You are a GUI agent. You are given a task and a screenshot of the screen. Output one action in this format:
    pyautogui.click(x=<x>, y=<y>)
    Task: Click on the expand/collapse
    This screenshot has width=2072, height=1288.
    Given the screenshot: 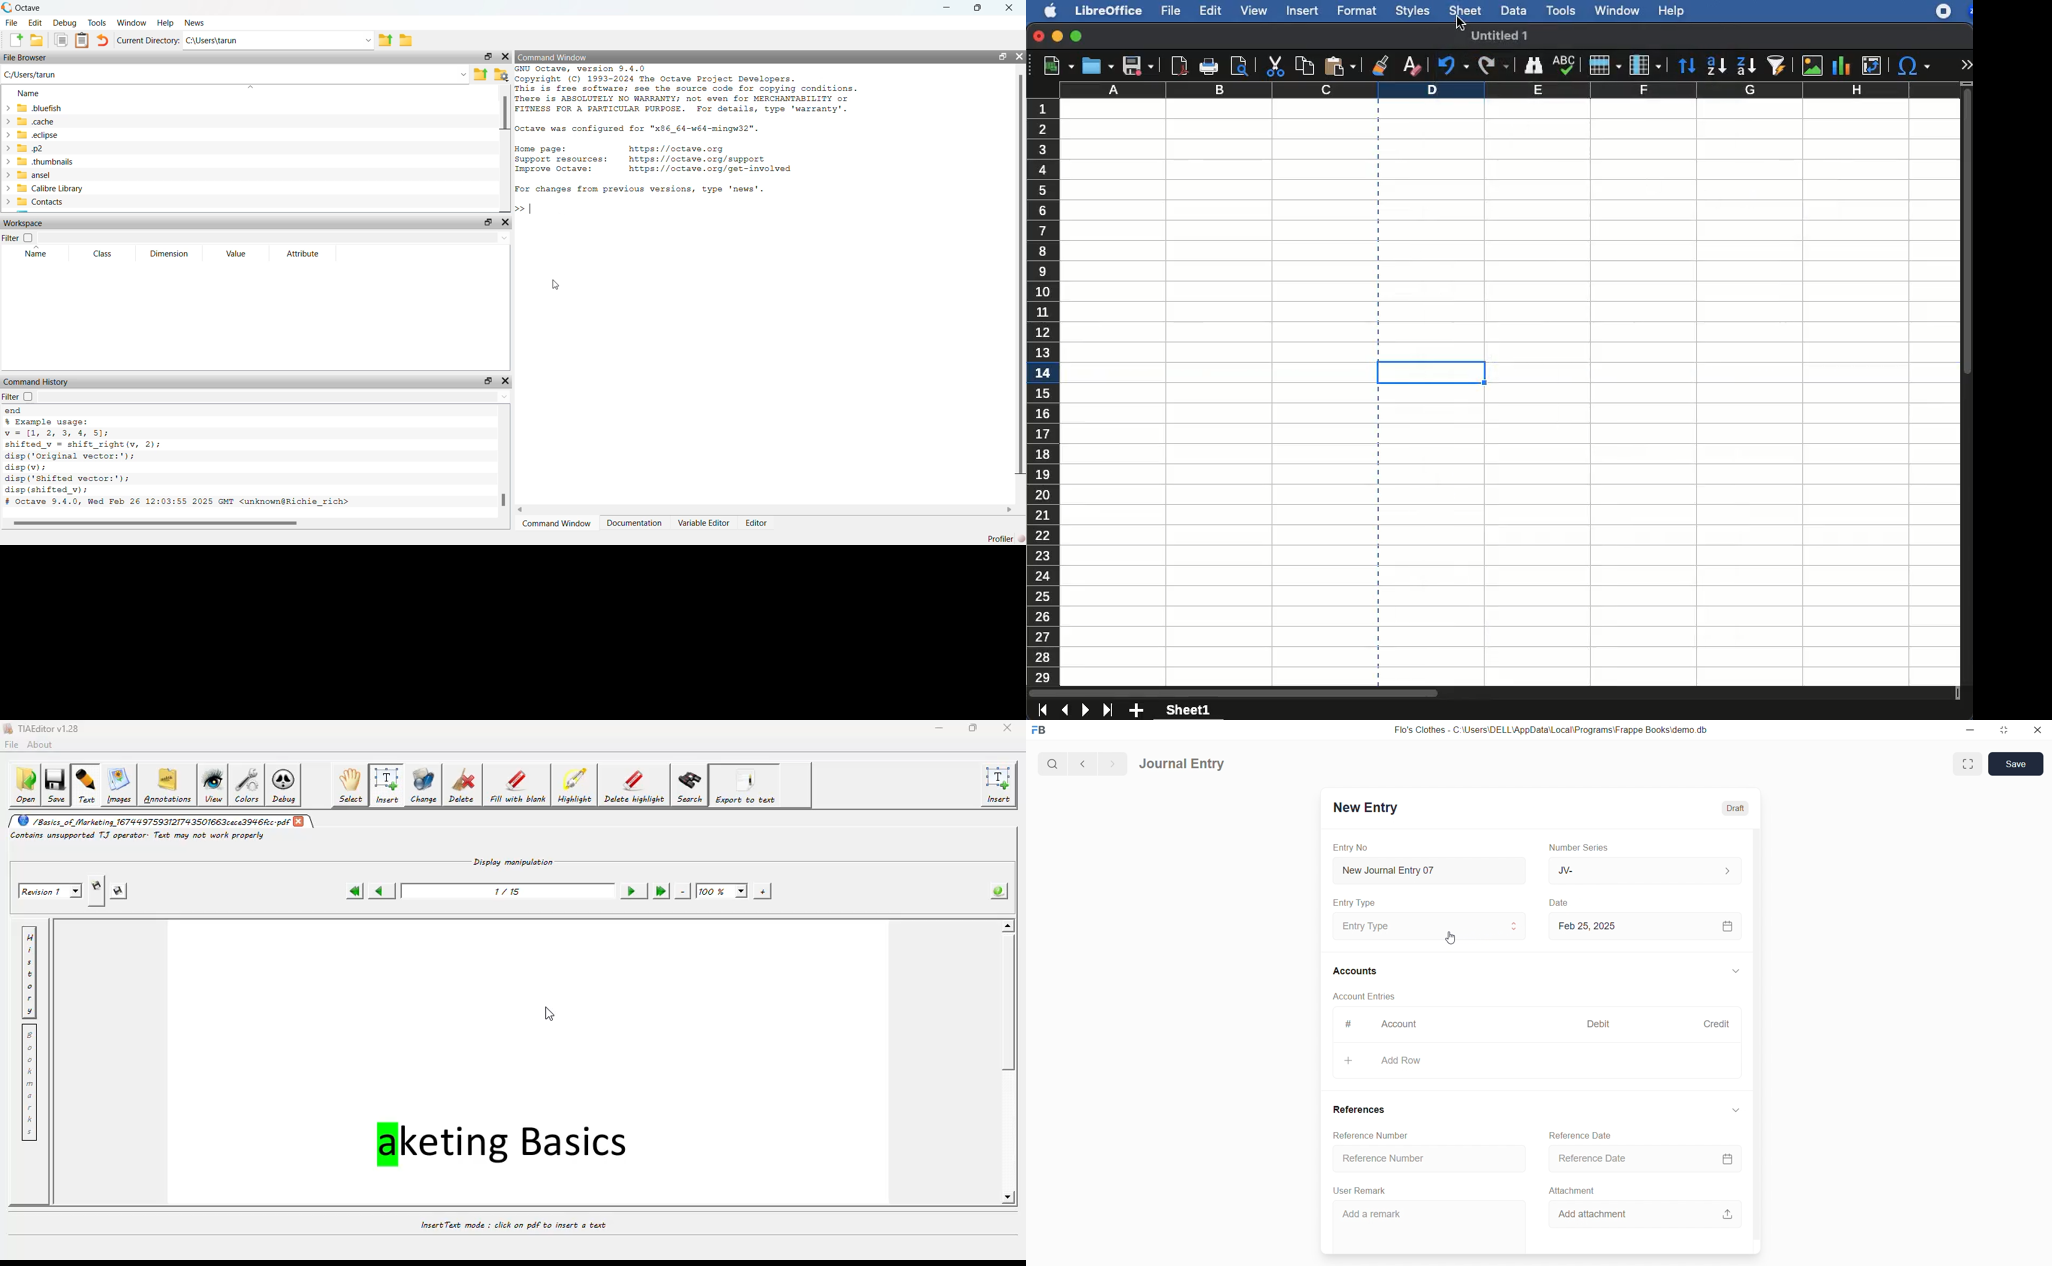 What is the action you would take?
    pyautogui.click(x=1735, y=1111)
    